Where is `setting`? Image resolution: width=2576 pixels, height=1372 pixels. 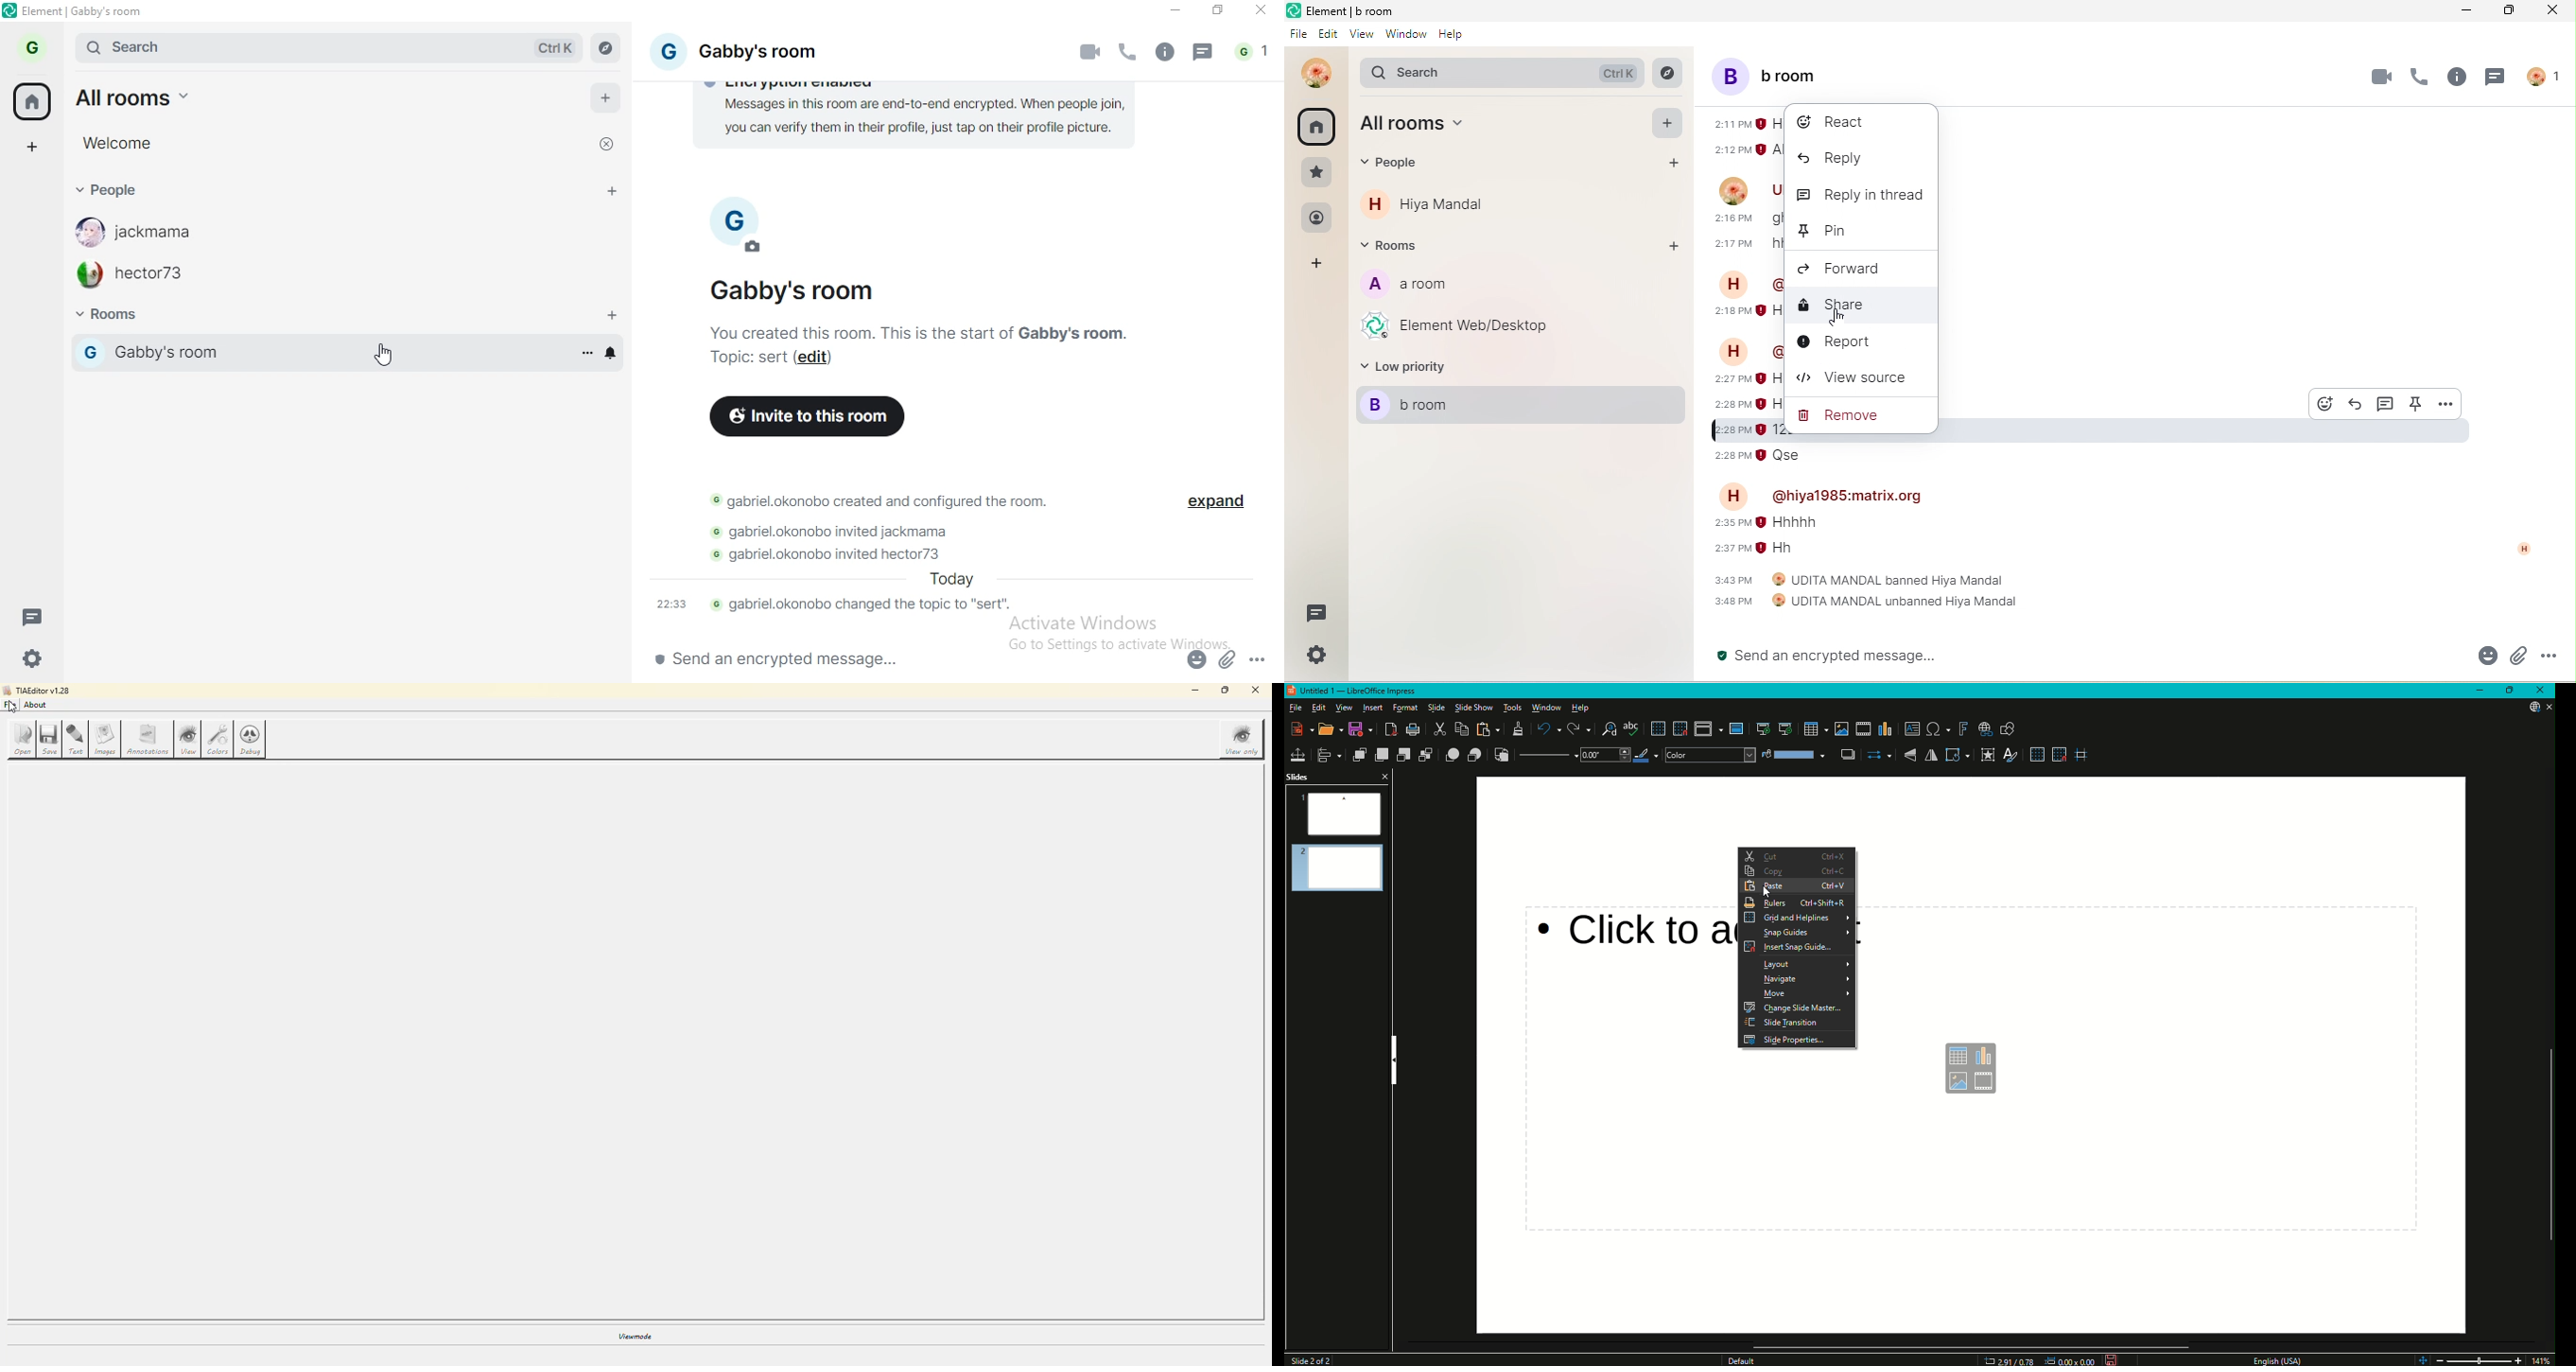
setting is located at coordinates (1314, 659).